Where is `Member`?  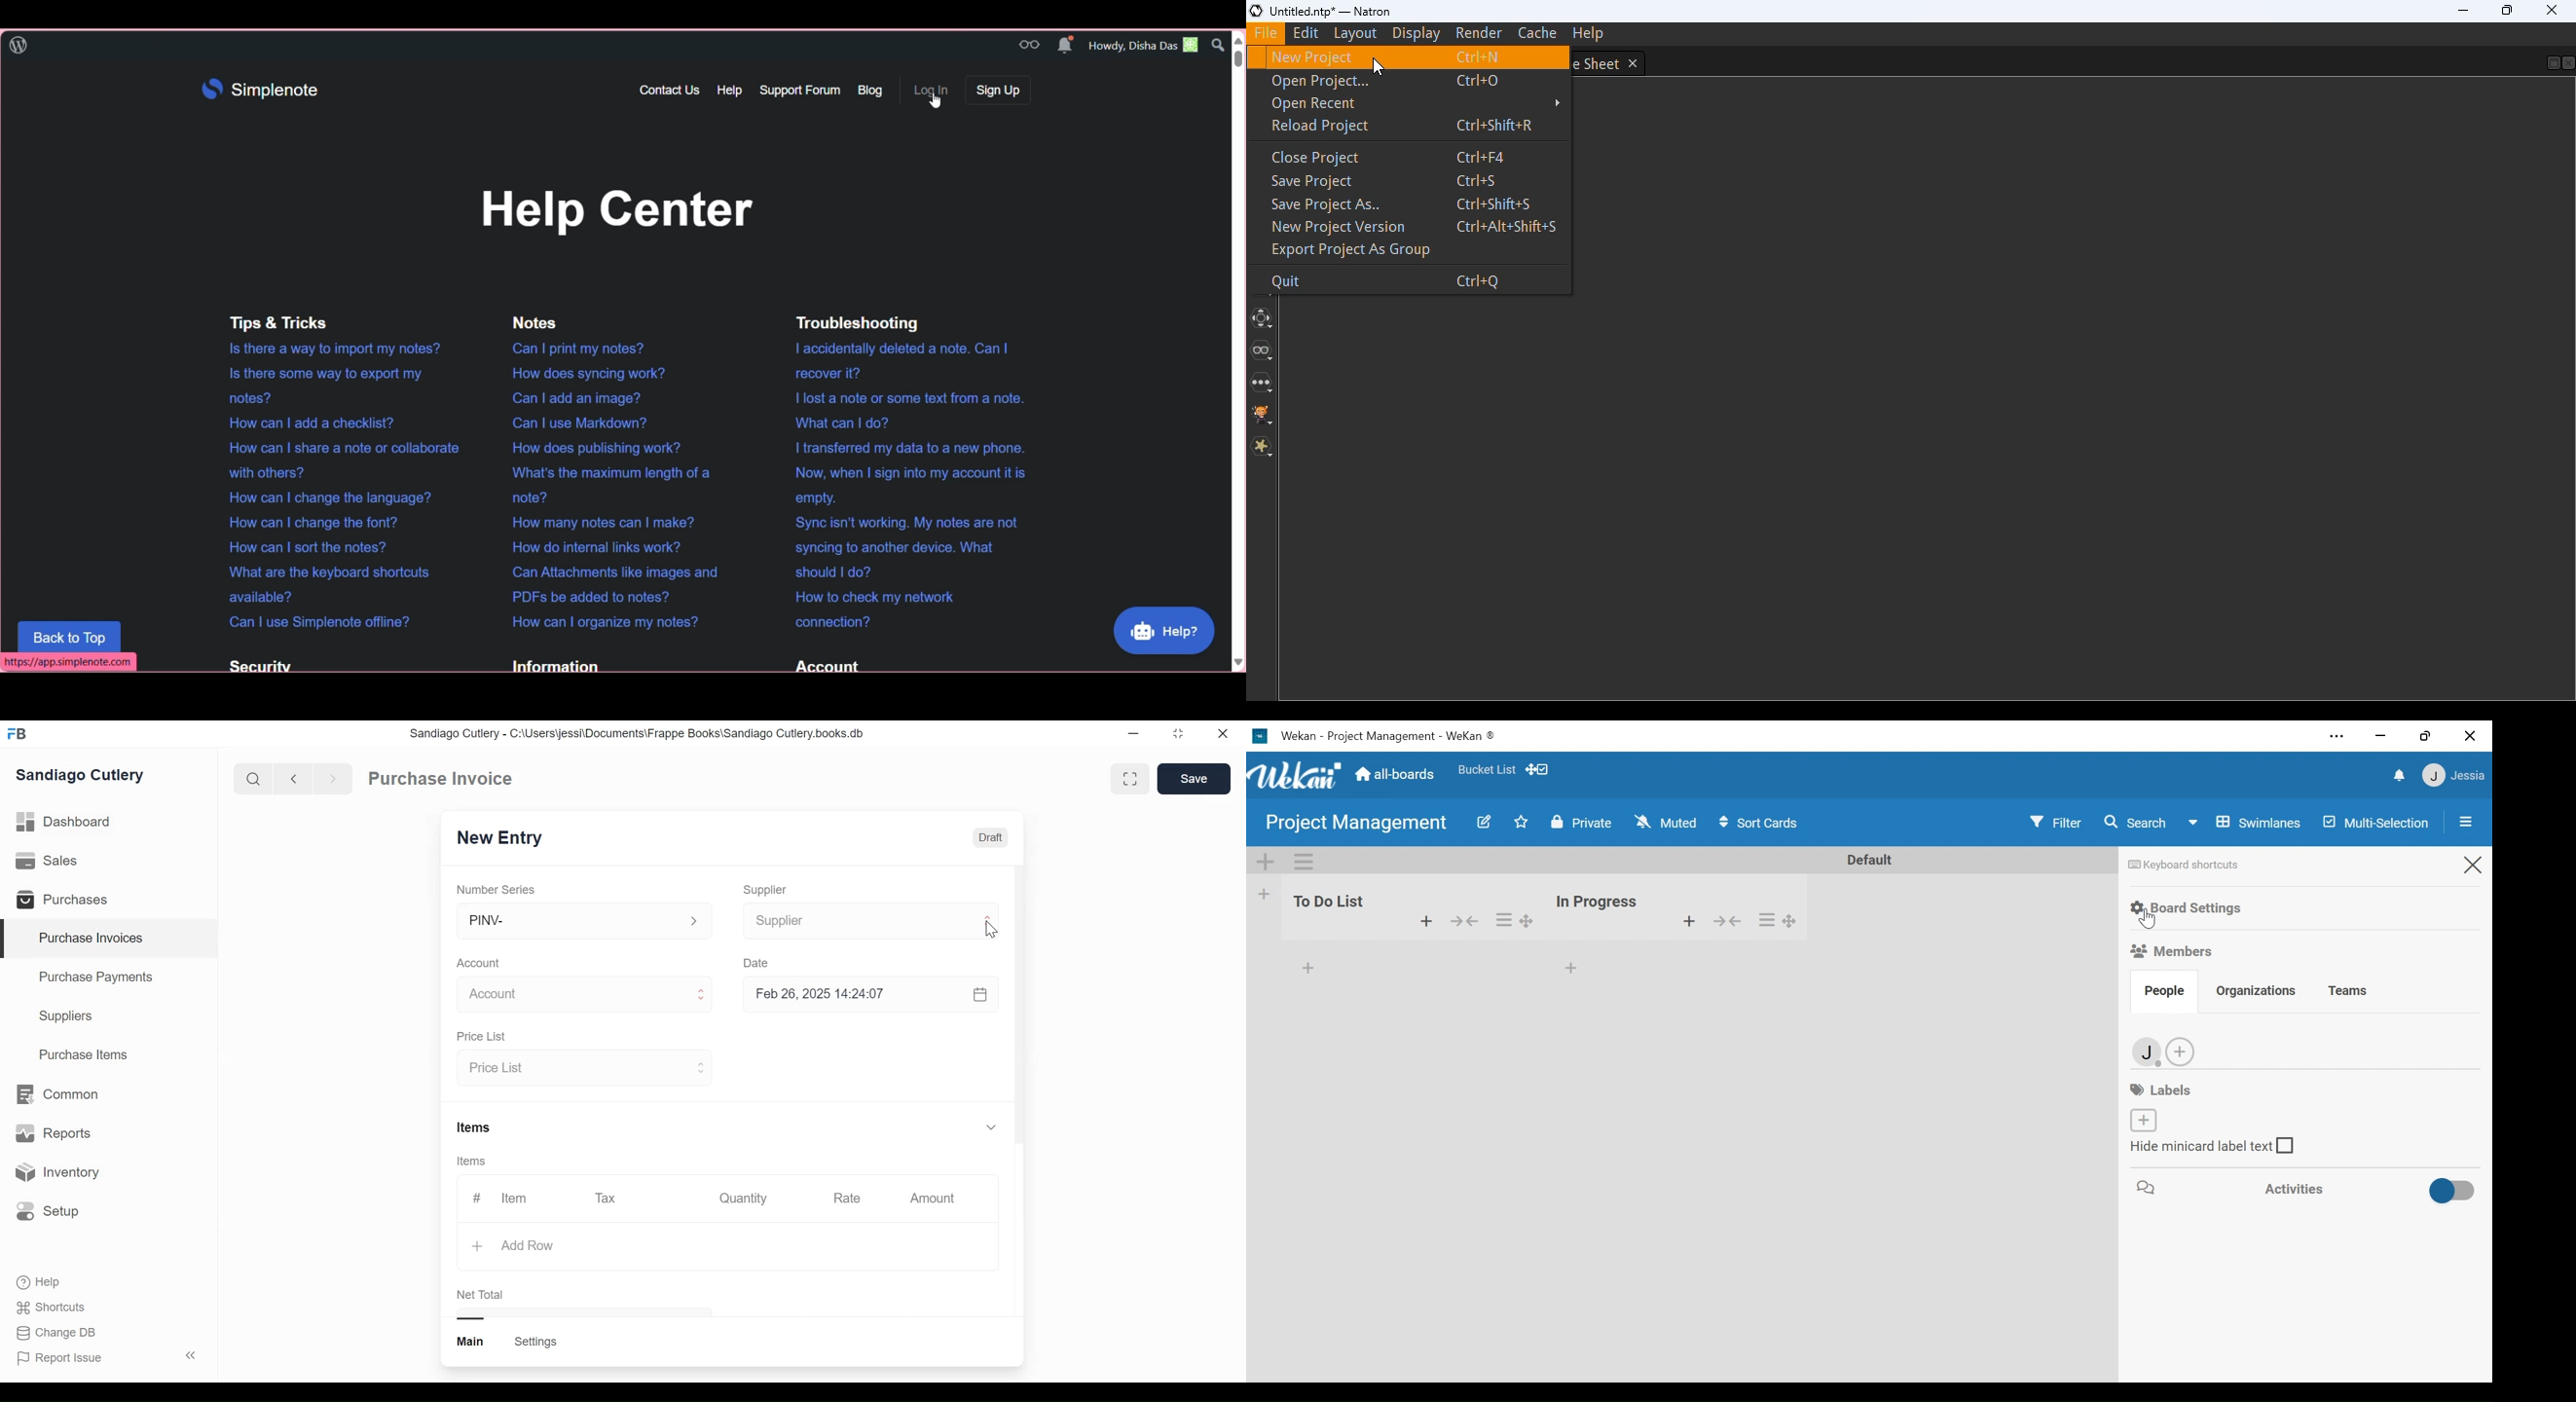 Member is located at coordinates (2148, 1052).